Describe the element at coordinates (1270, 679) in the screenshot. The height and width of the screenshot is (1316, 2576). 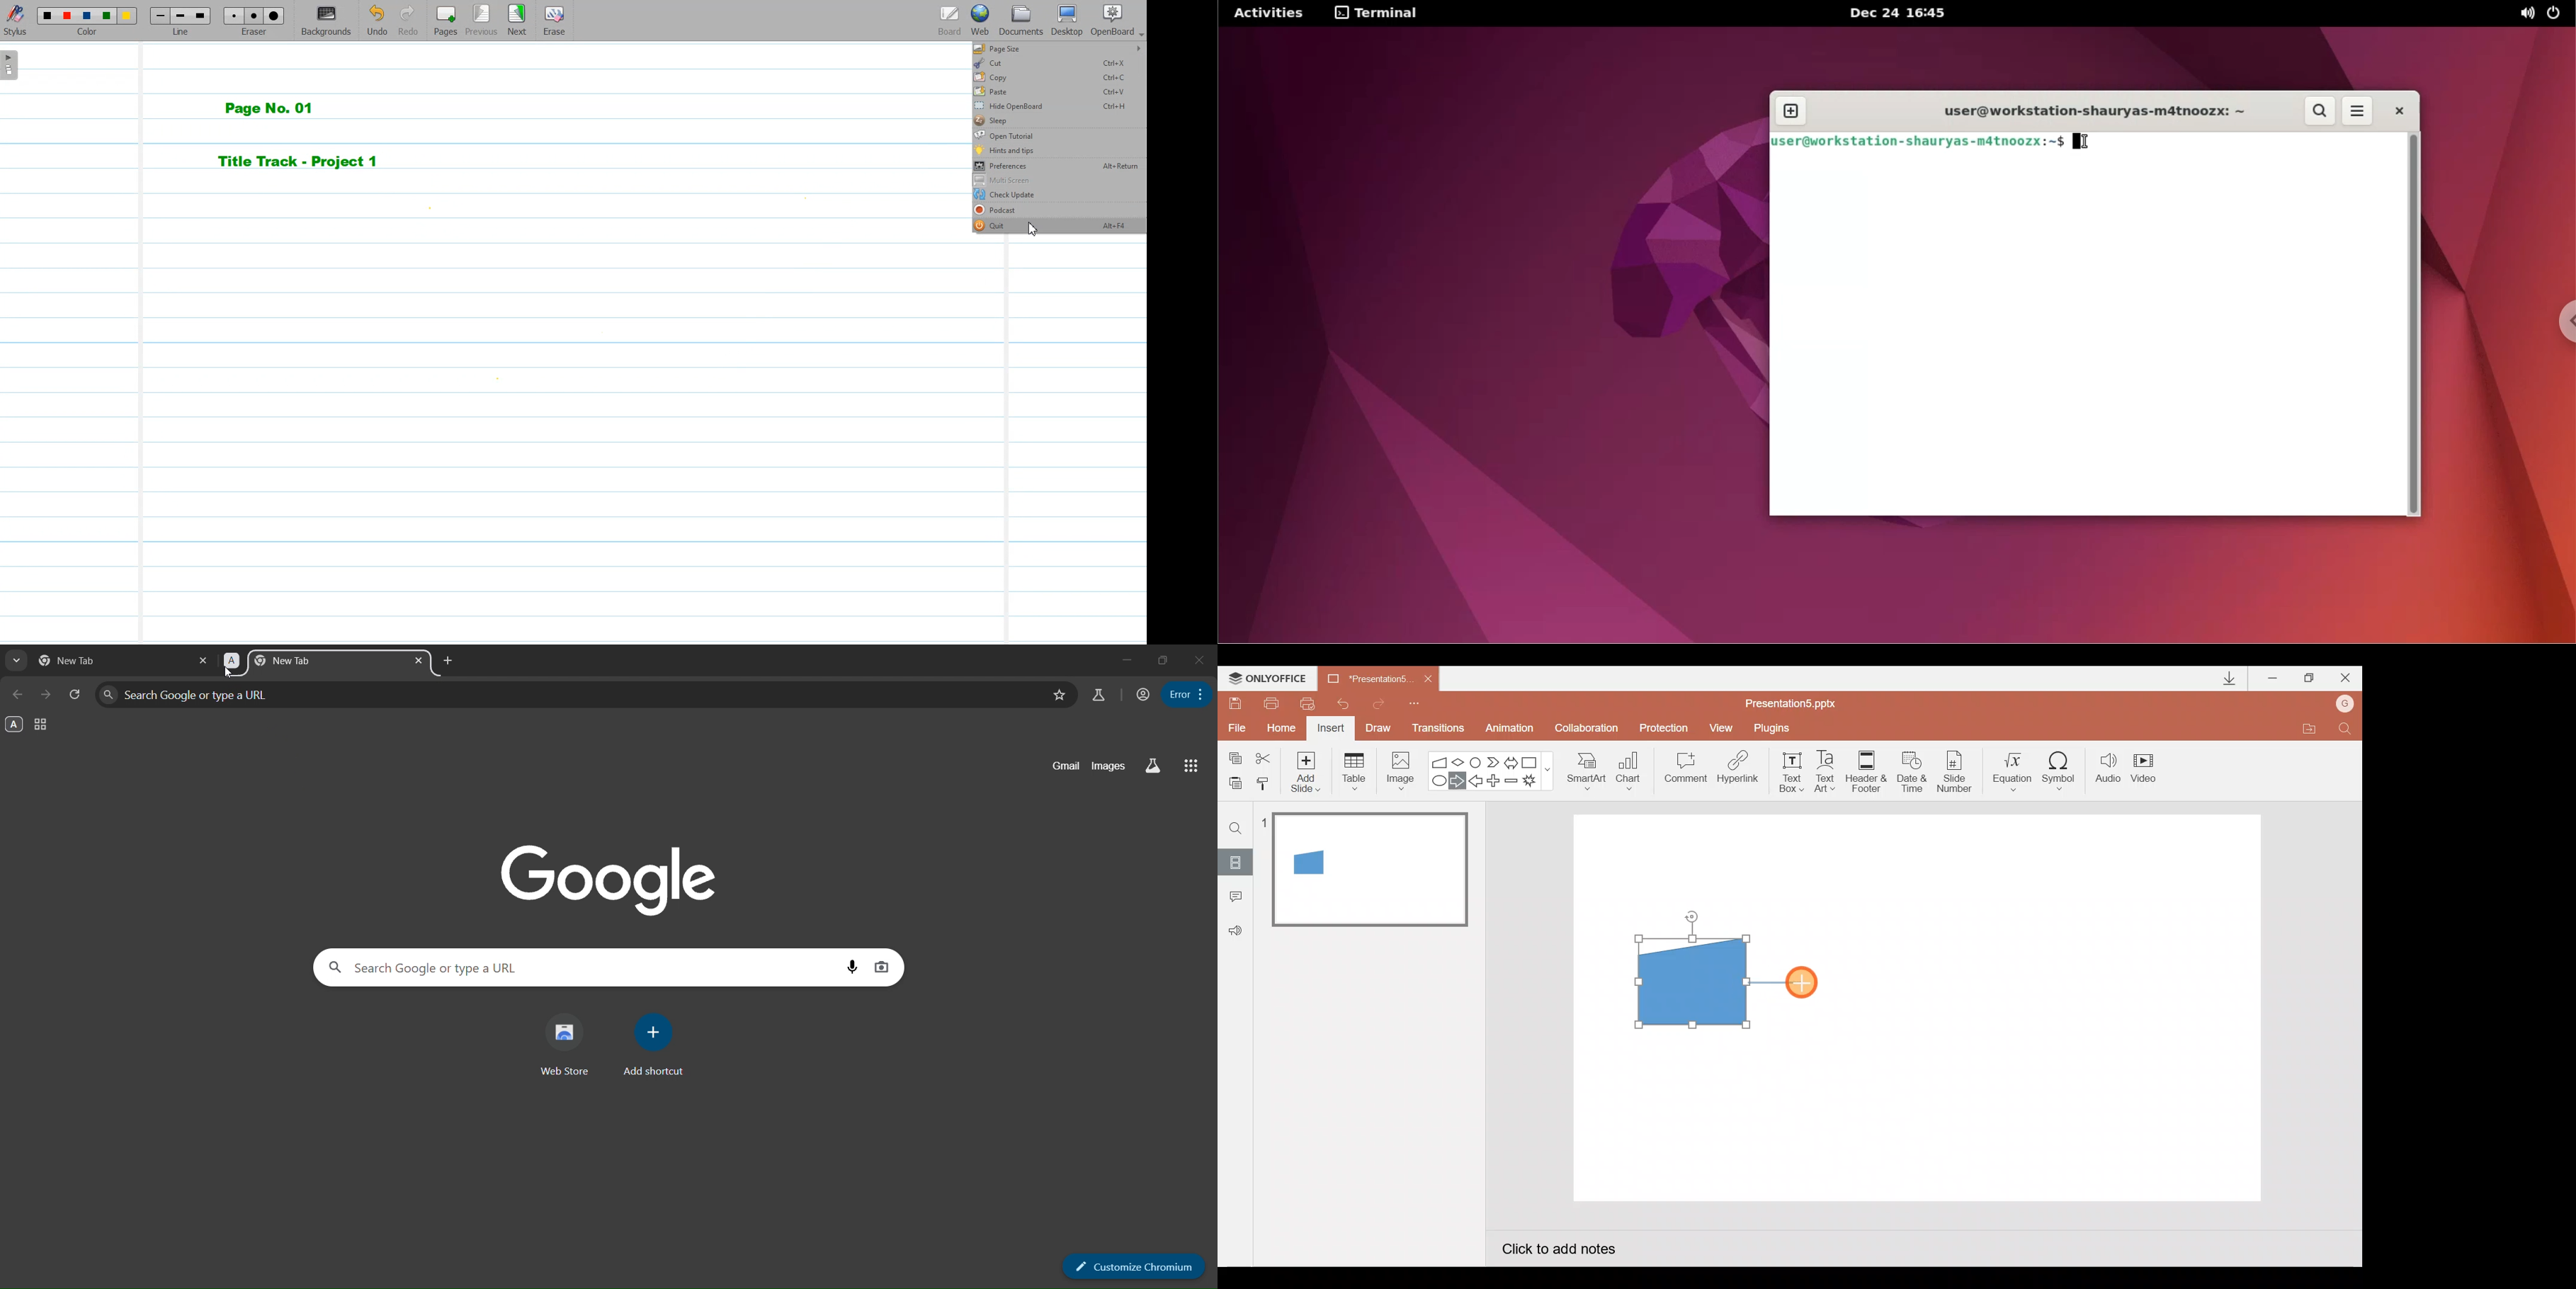
I see `ONLYOFFICE` at that location.